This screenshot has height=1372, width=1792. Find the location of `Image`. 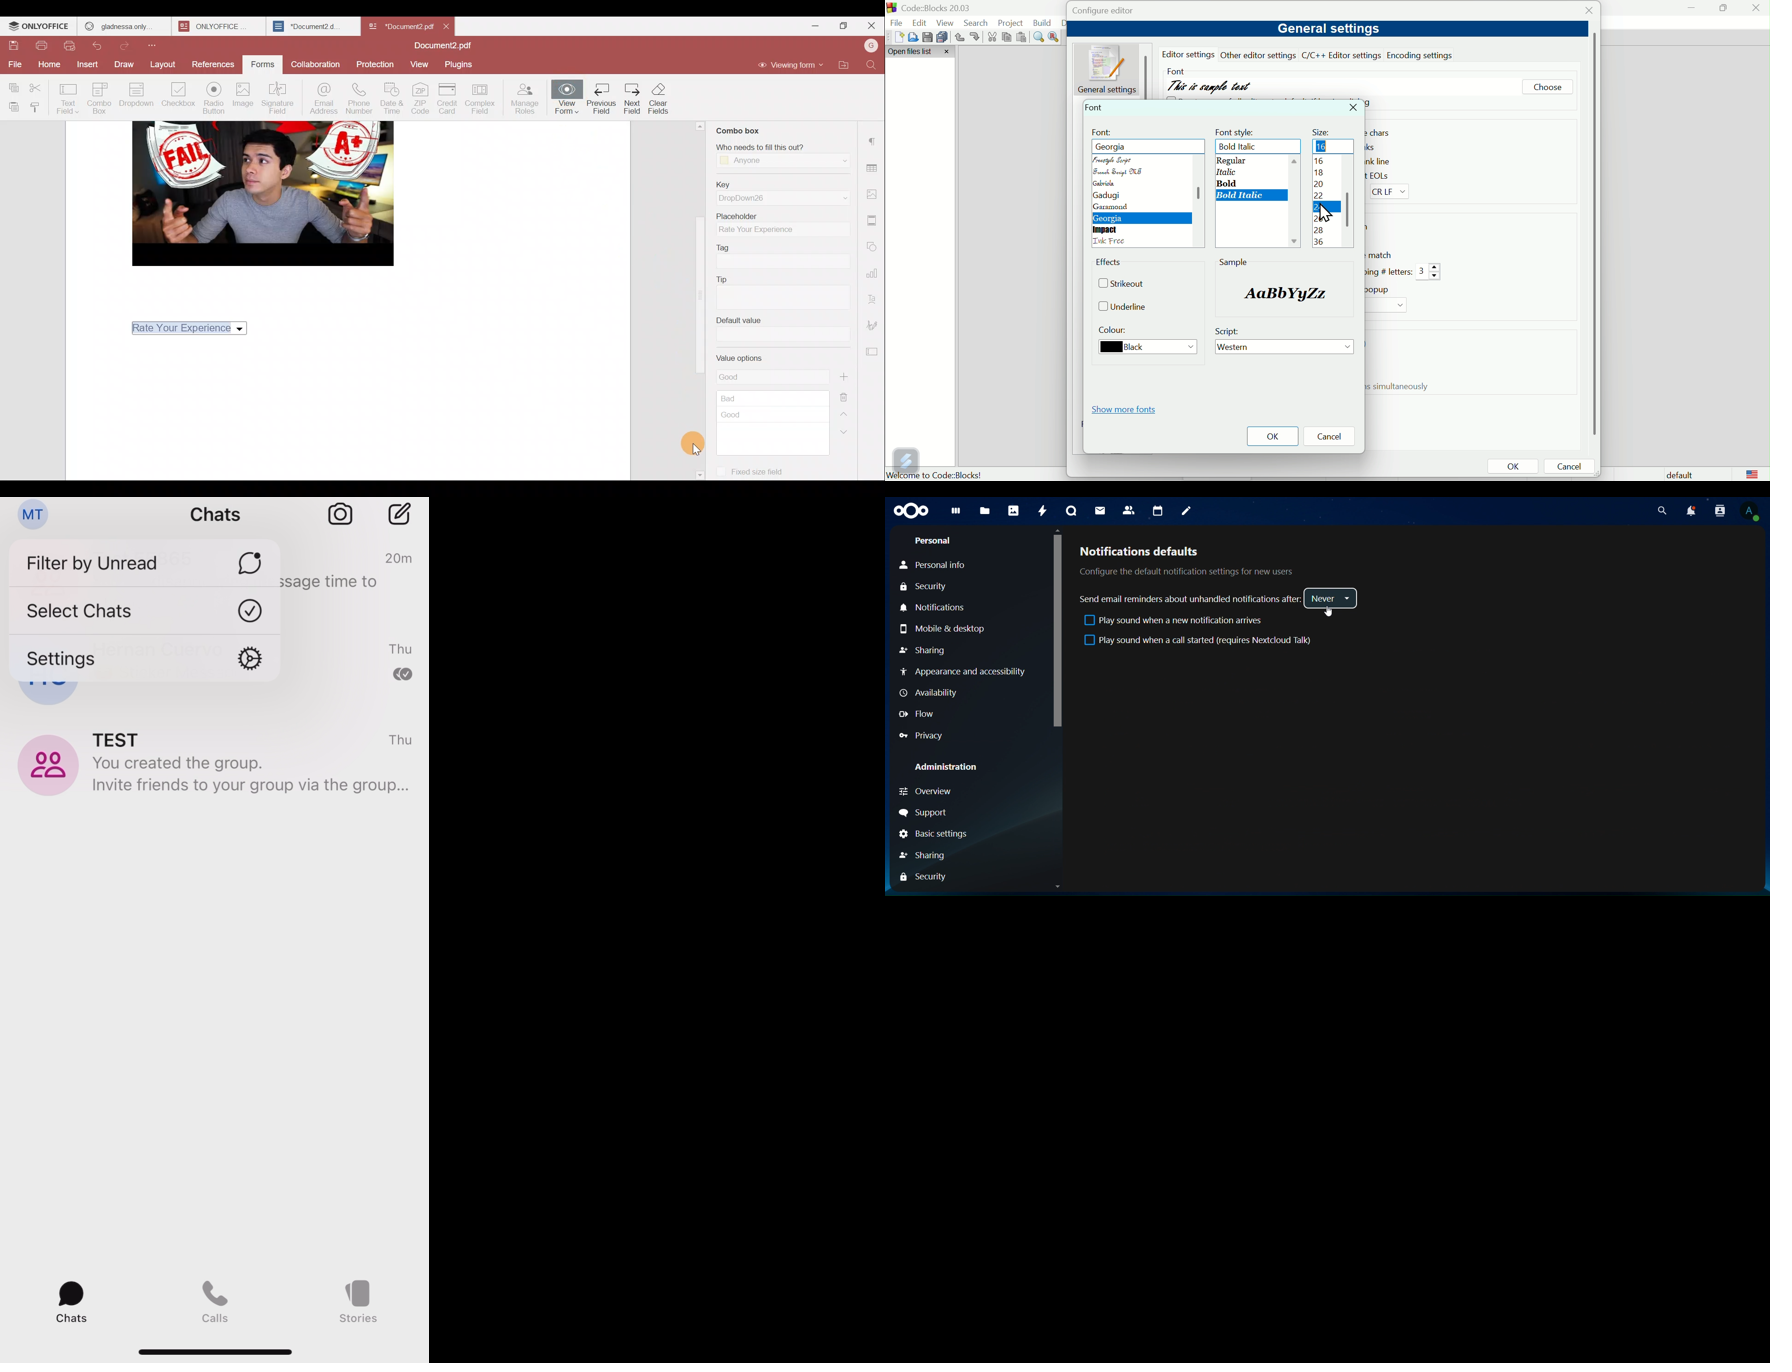

Image is located at coordinates (243, 97).